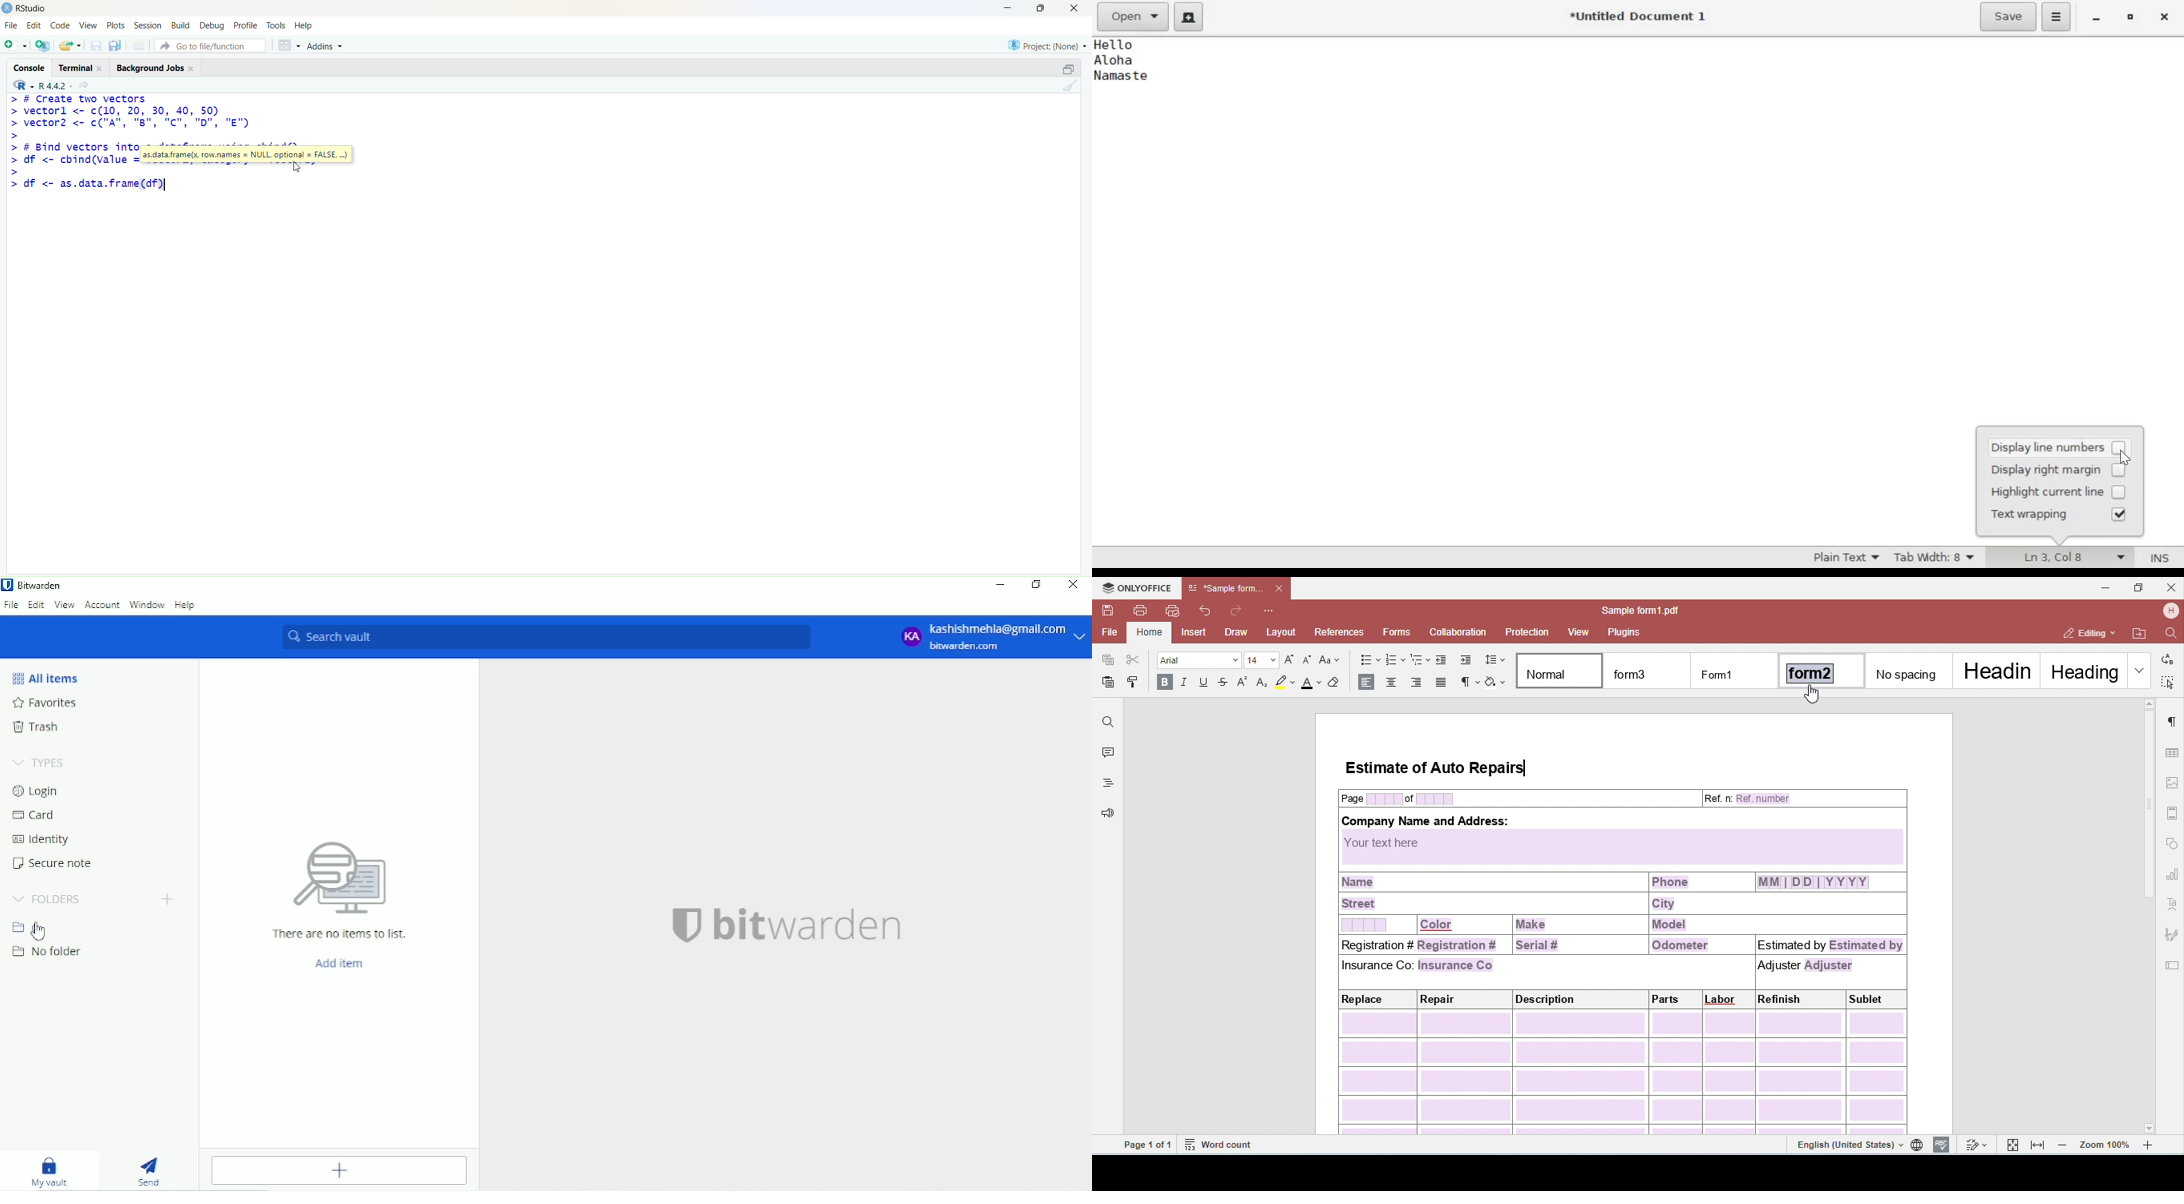 This screenshot has height=1204, width=2184. I want to click on # Create two vectorsvectorl <- c(10, 20, 30, 40, 50)vector2 <- c("A", "B", “C", "D", "E"), so click(130, 117).